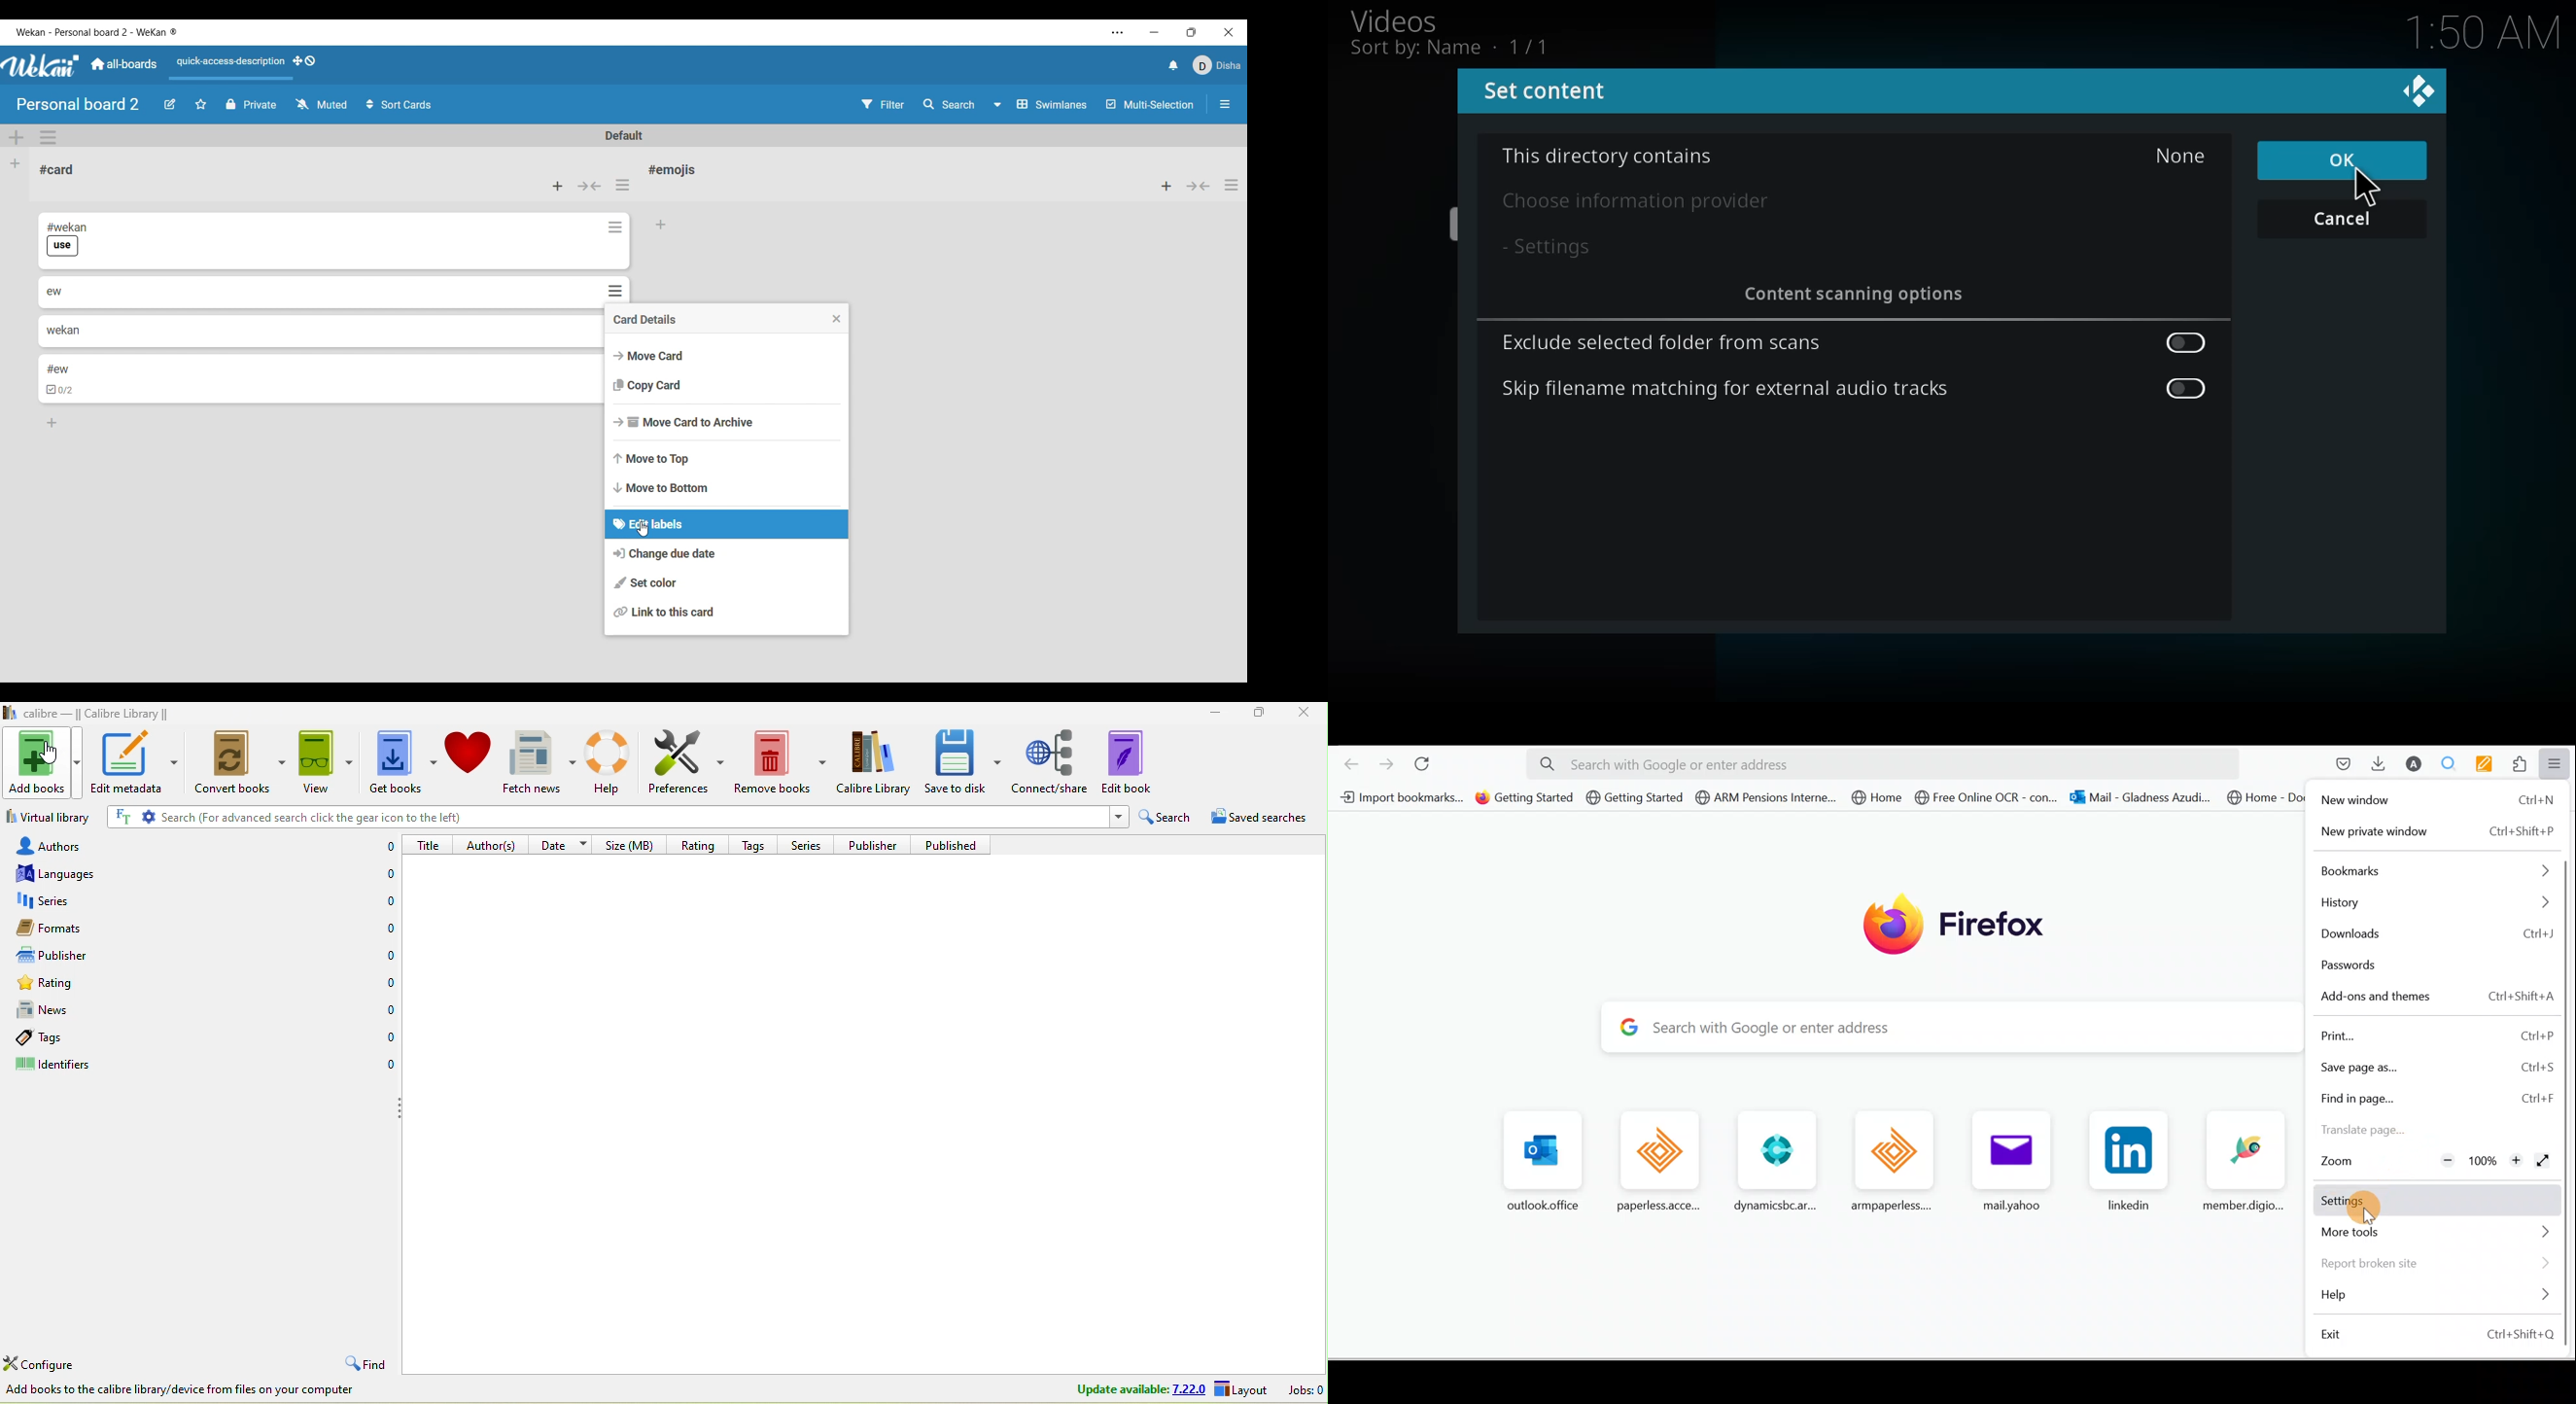 This screenshot has height=1428, width=2576. Describe the element at coordinates (2440, 1334) in the screenshot. I see `Exit  Ctrl+Shift+Q` at that location.